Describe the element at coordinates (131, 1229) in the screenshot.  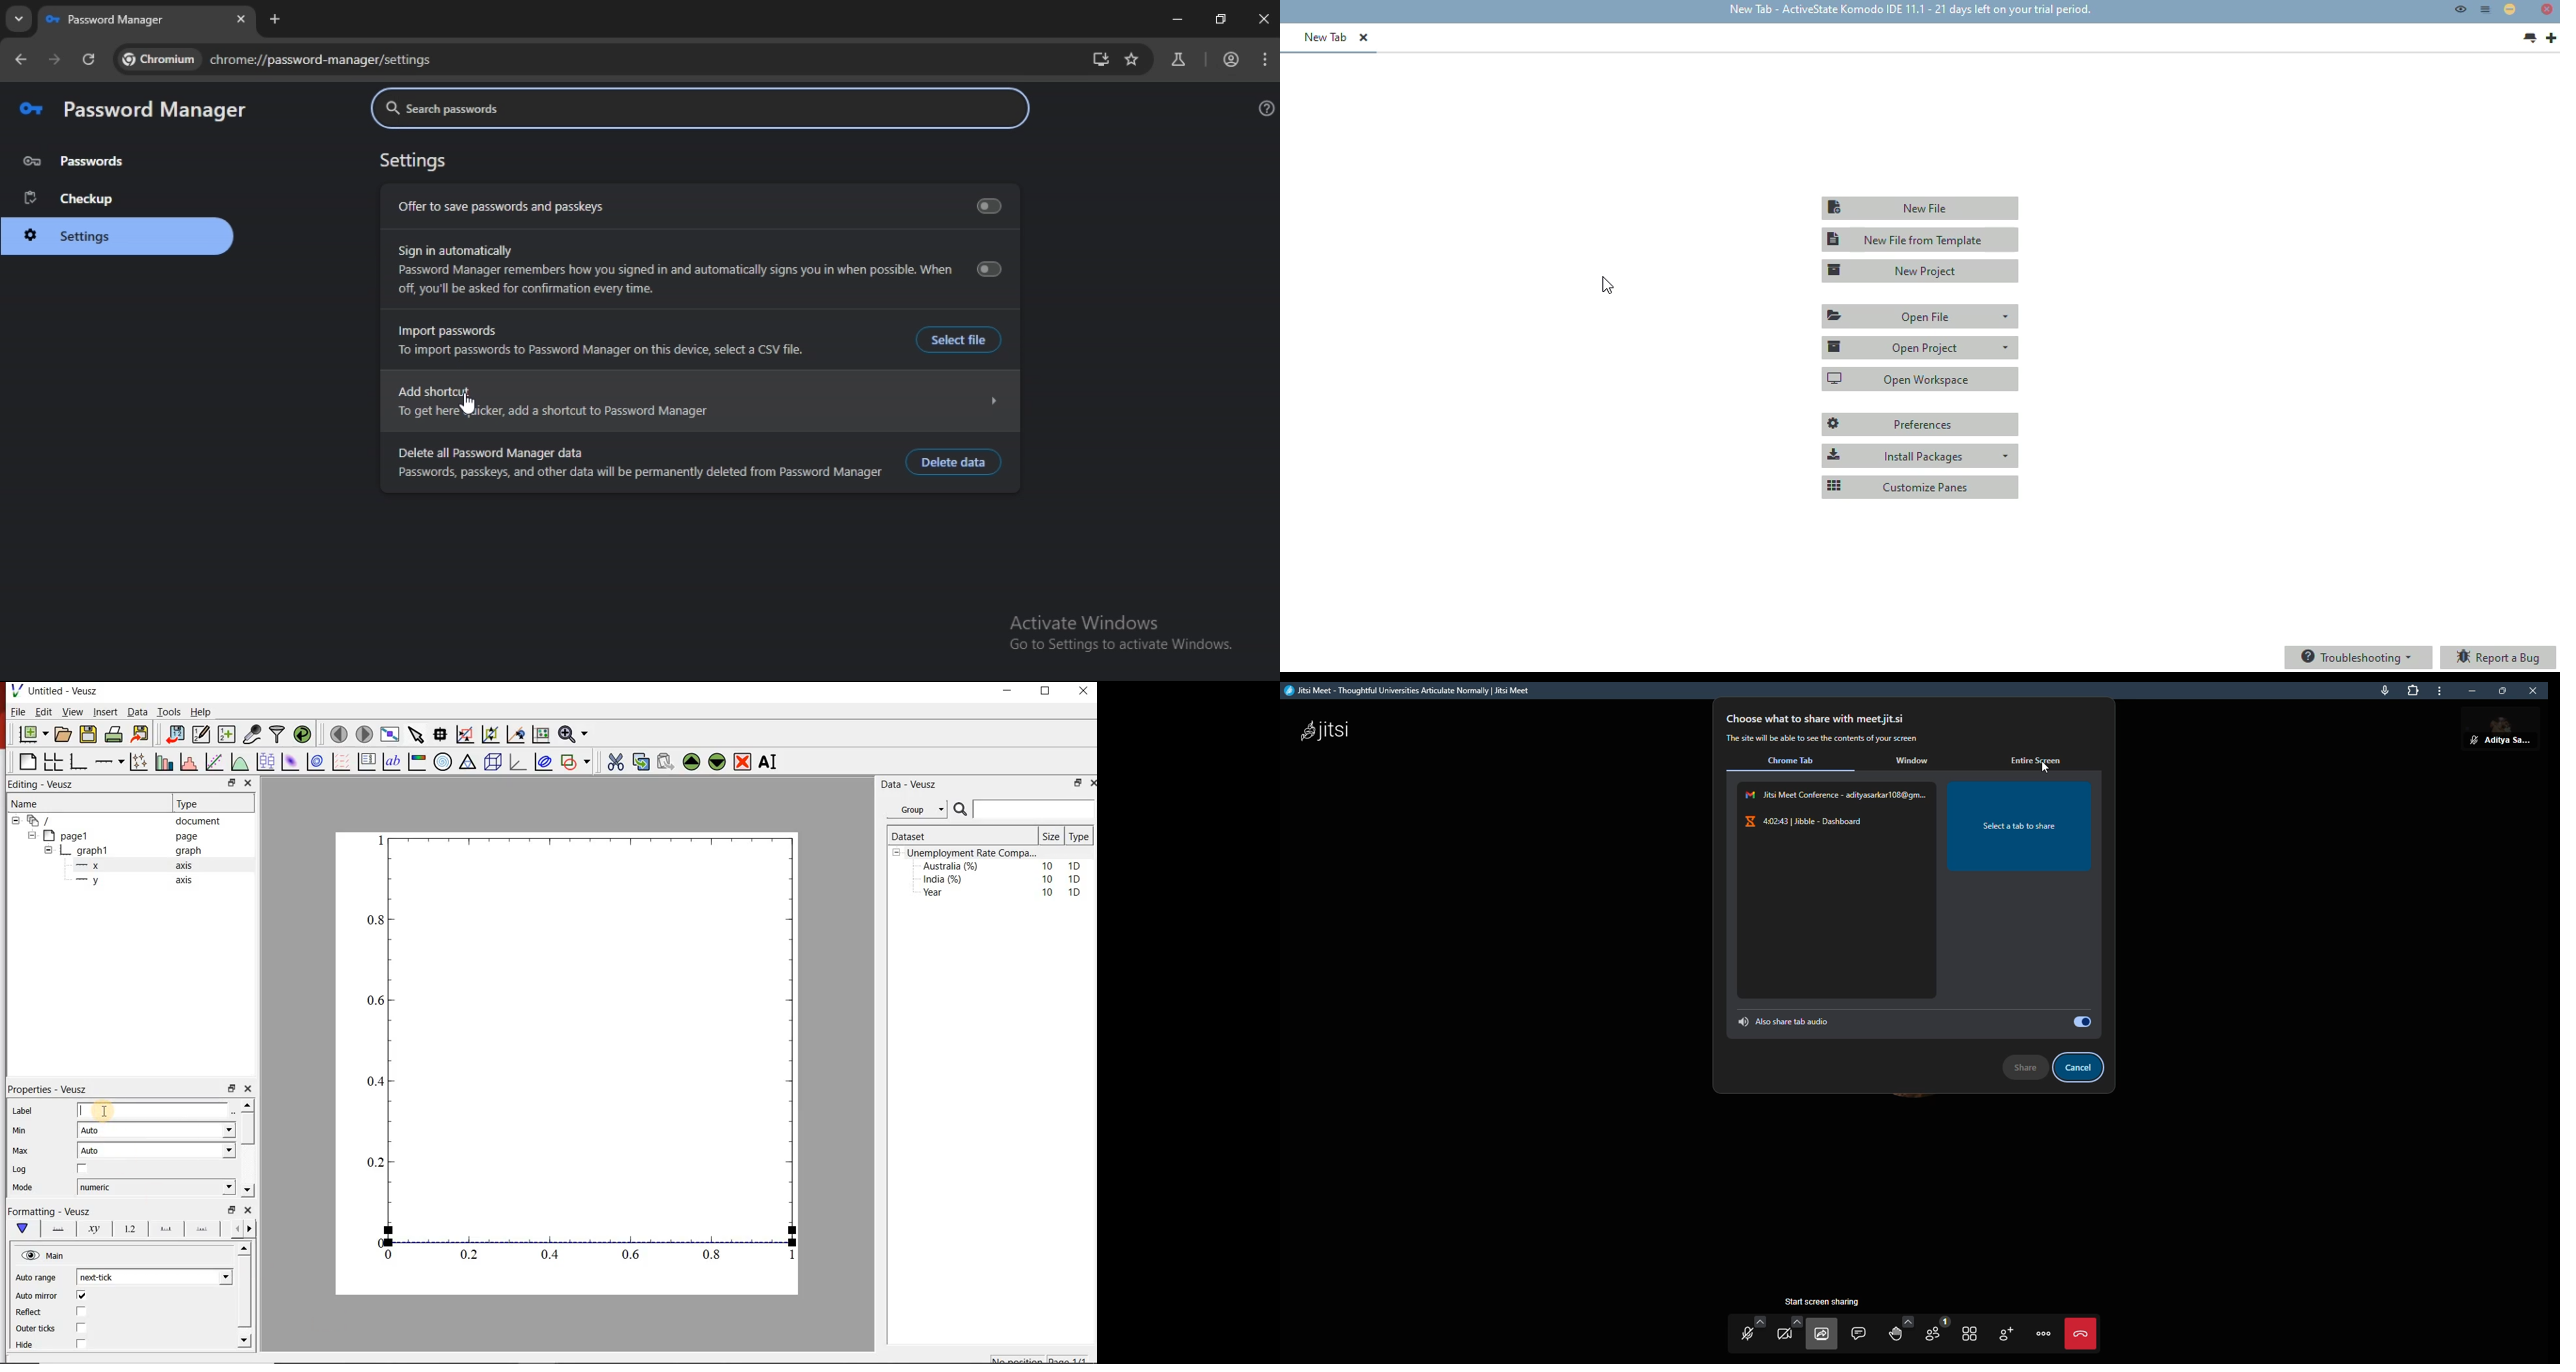
I see `tick labels` at that location.